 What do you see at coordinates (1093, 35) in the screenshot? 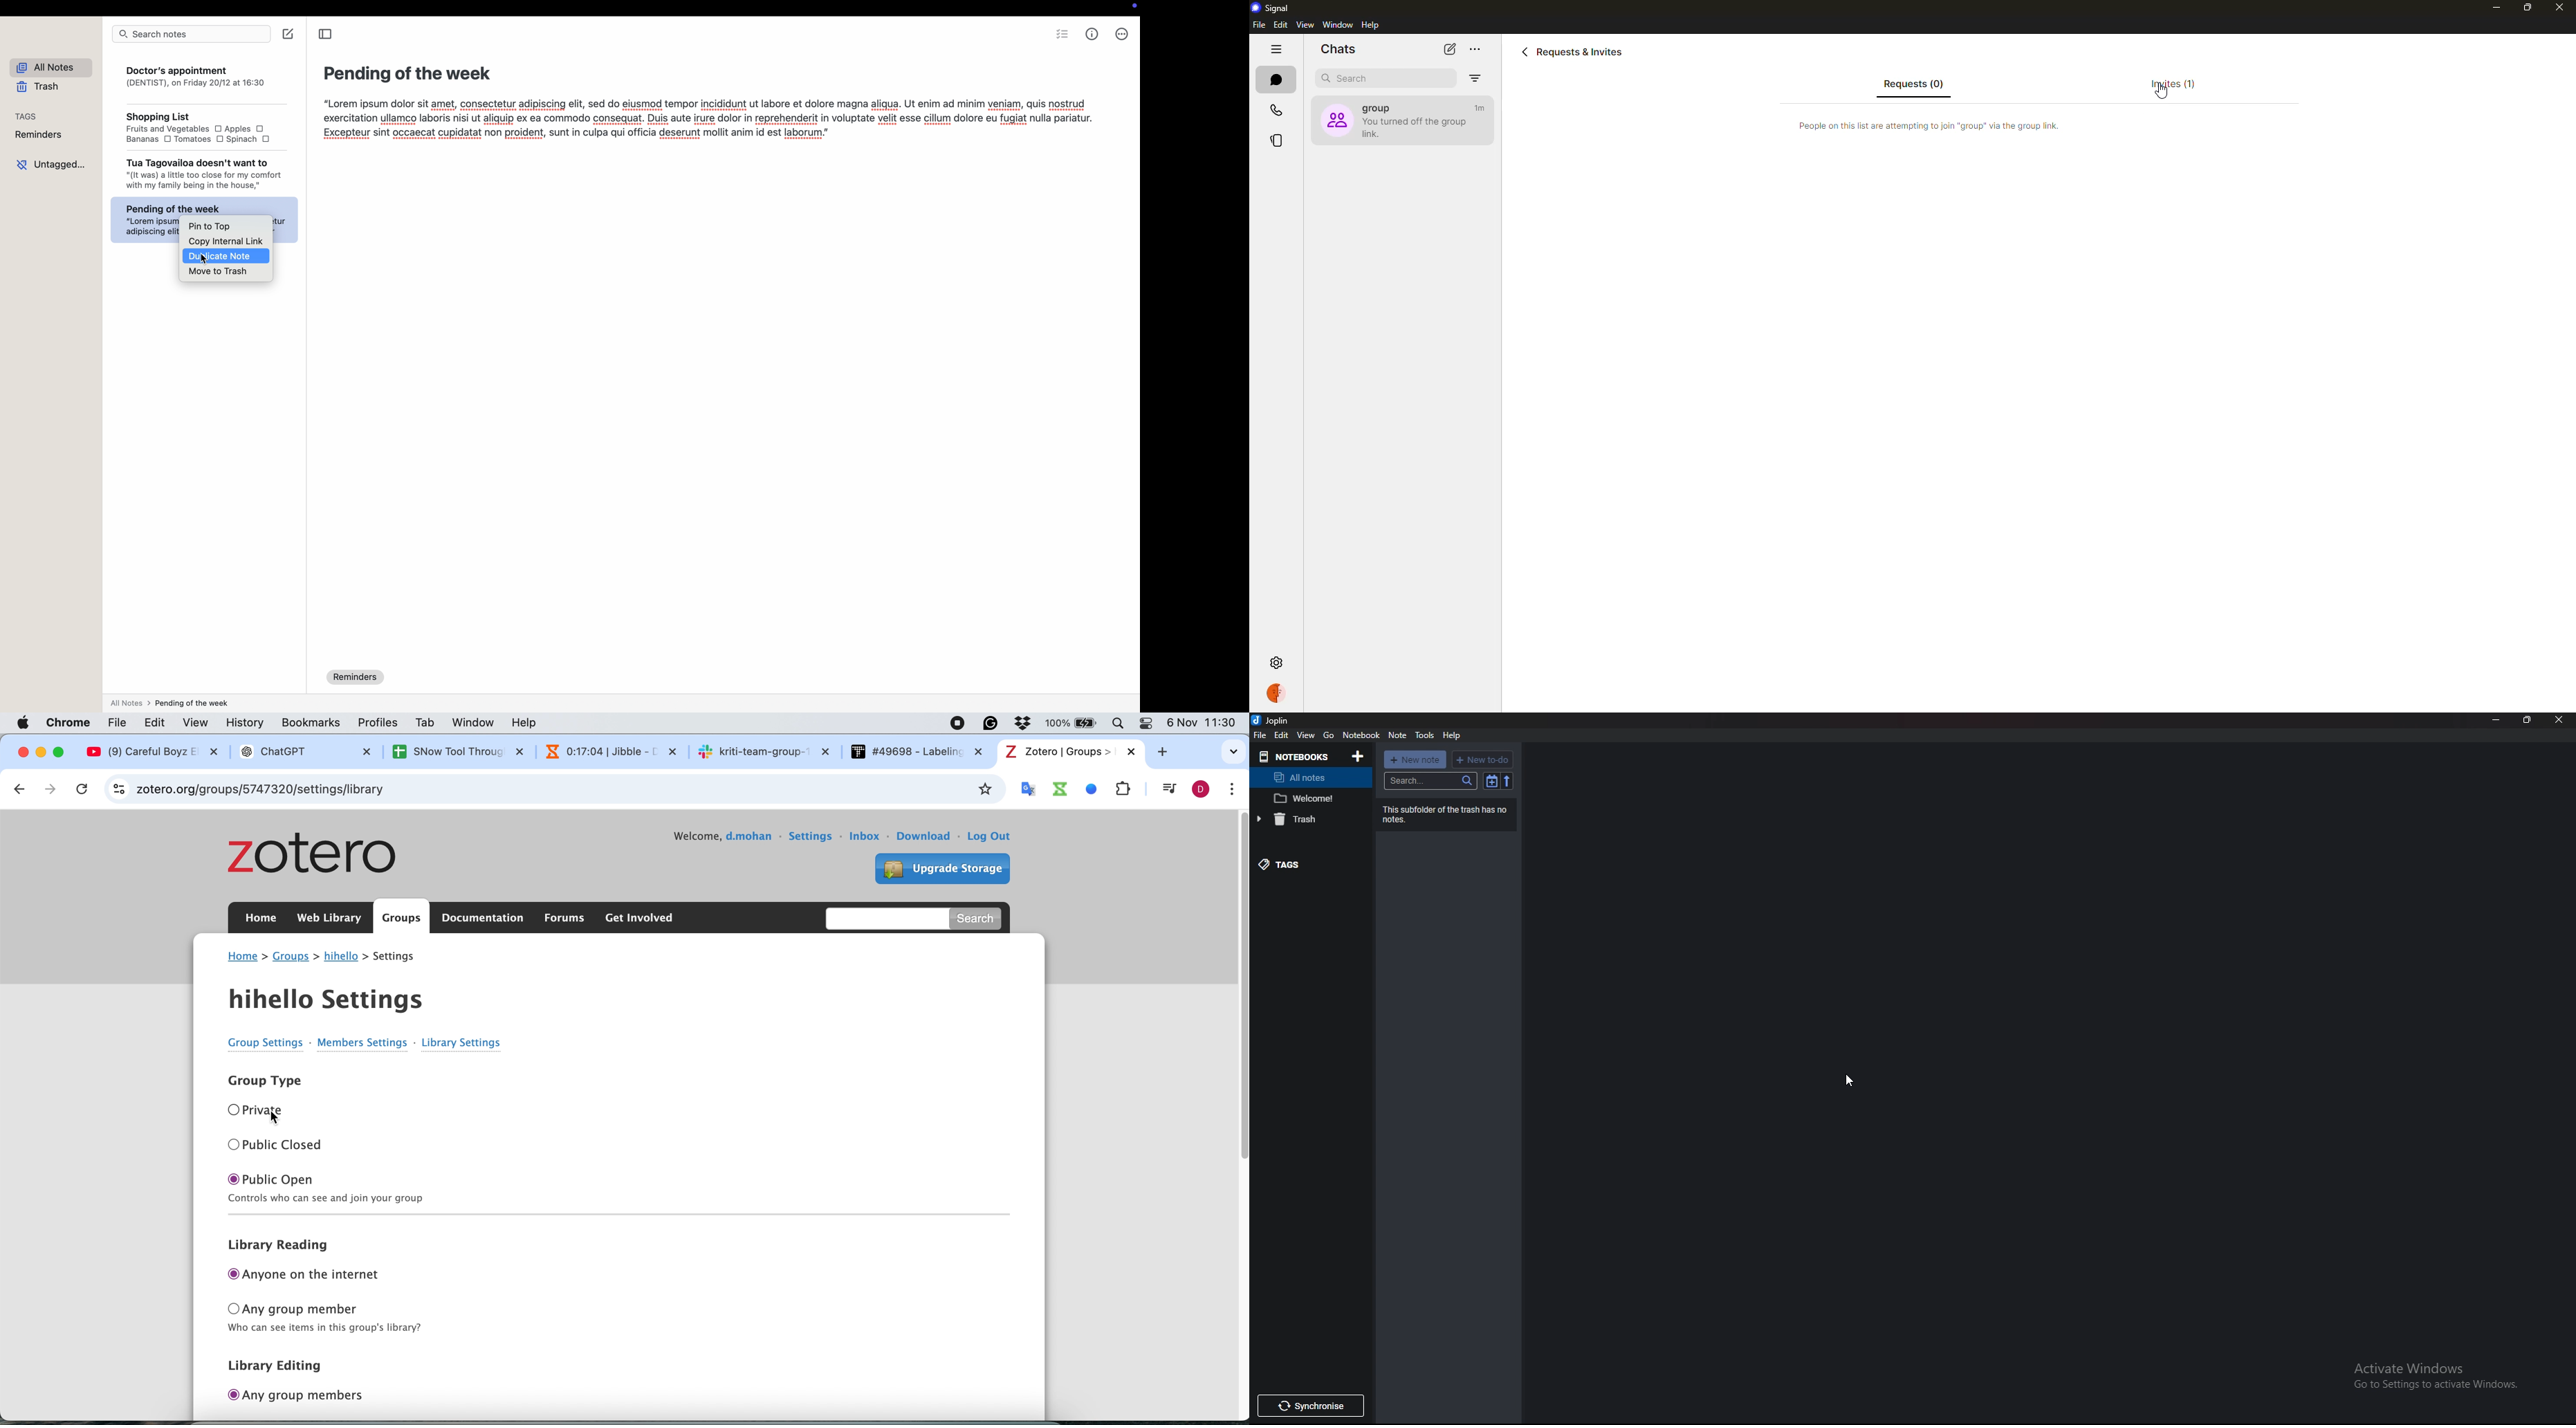
I see `metrics` at bounding box center [1093, 35].